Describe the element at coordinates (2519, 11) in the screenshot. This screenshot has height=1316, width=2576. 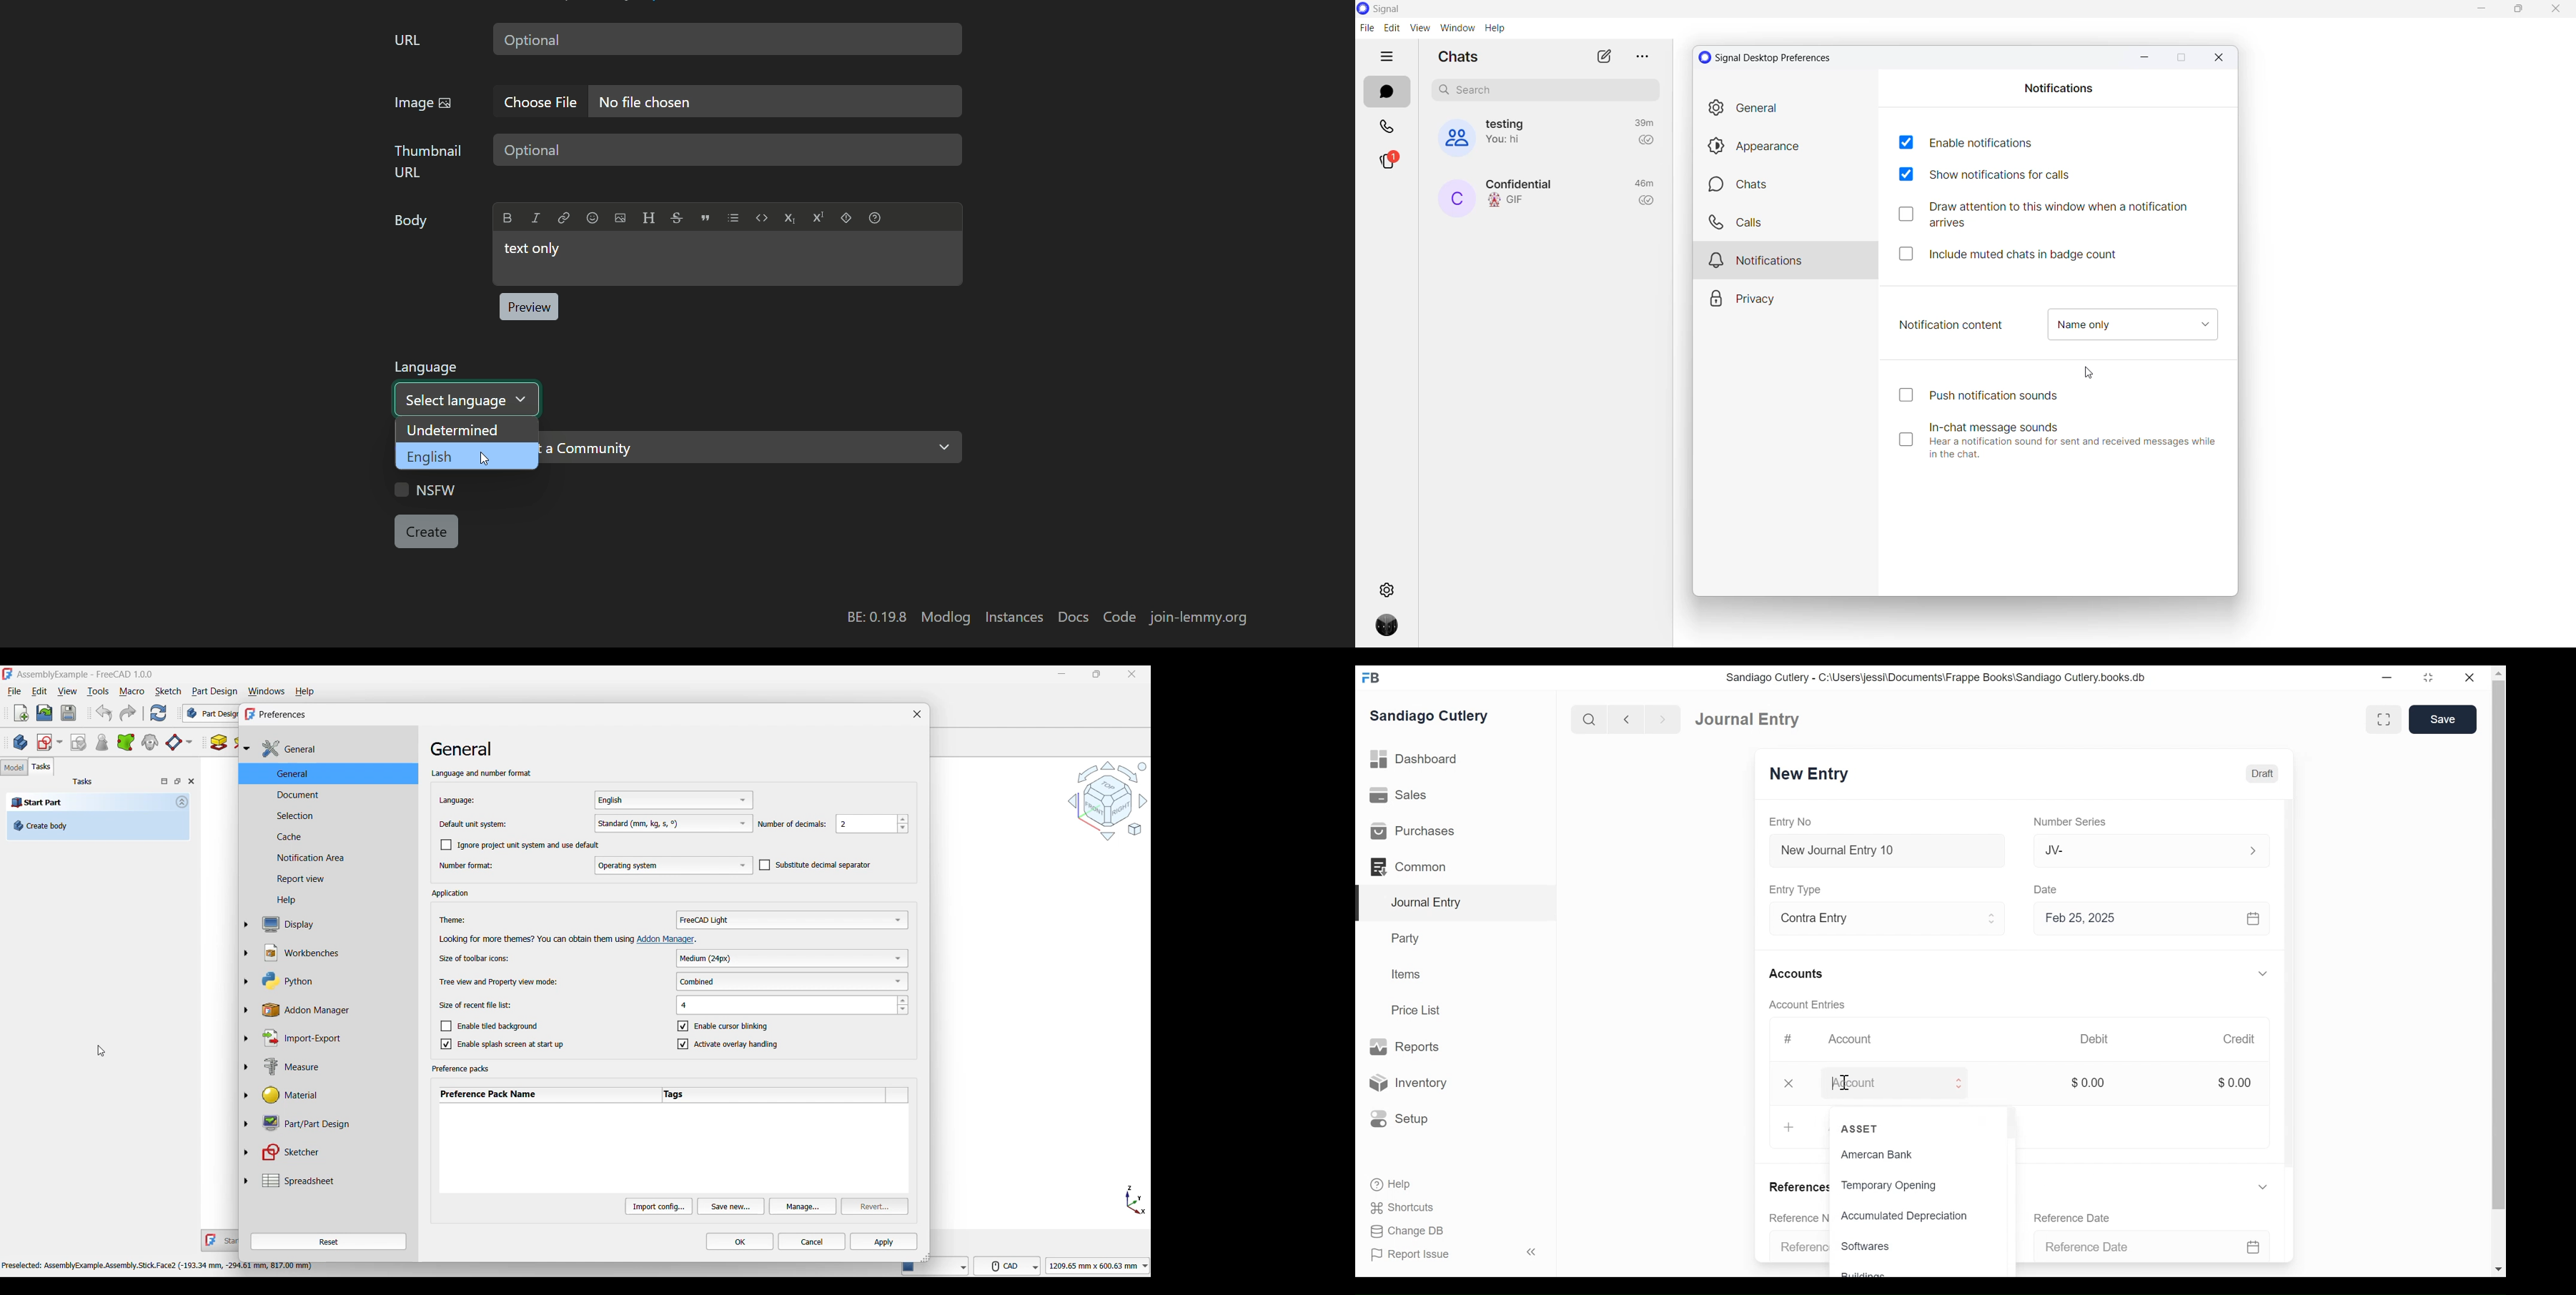
I see `maximize` at that location.